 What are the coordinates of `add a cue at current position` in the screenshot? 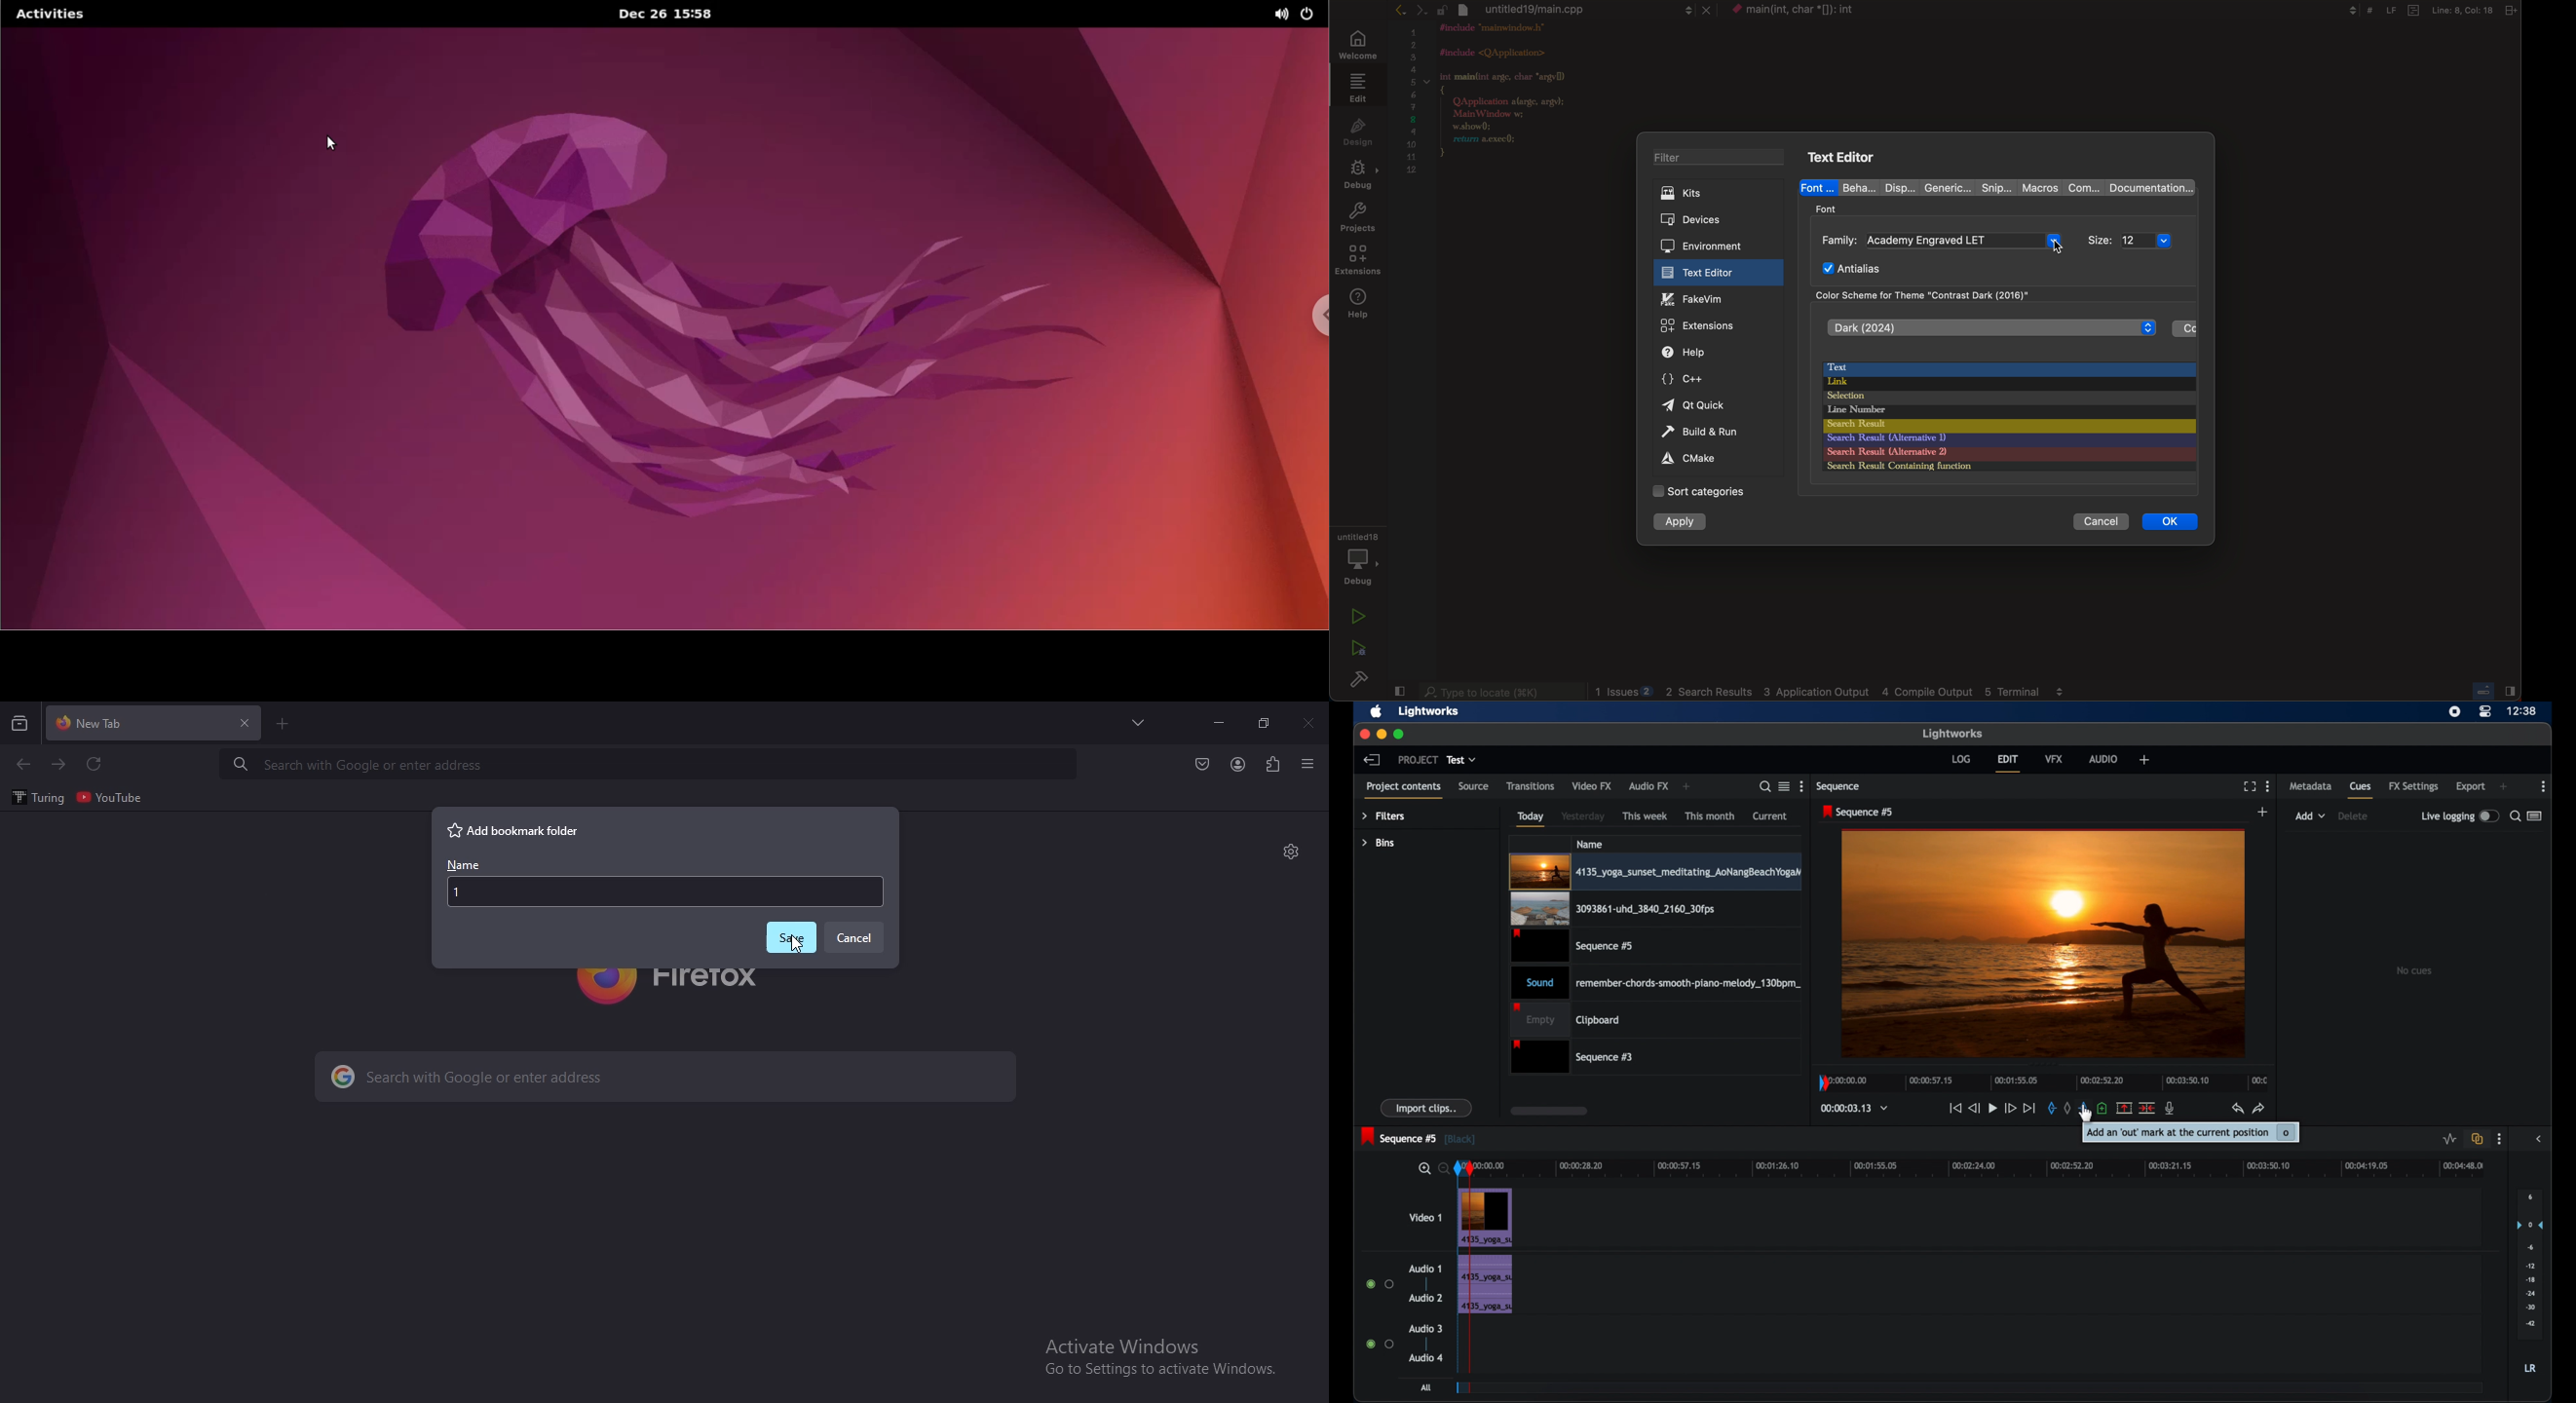 It's located at (2103, 1108).